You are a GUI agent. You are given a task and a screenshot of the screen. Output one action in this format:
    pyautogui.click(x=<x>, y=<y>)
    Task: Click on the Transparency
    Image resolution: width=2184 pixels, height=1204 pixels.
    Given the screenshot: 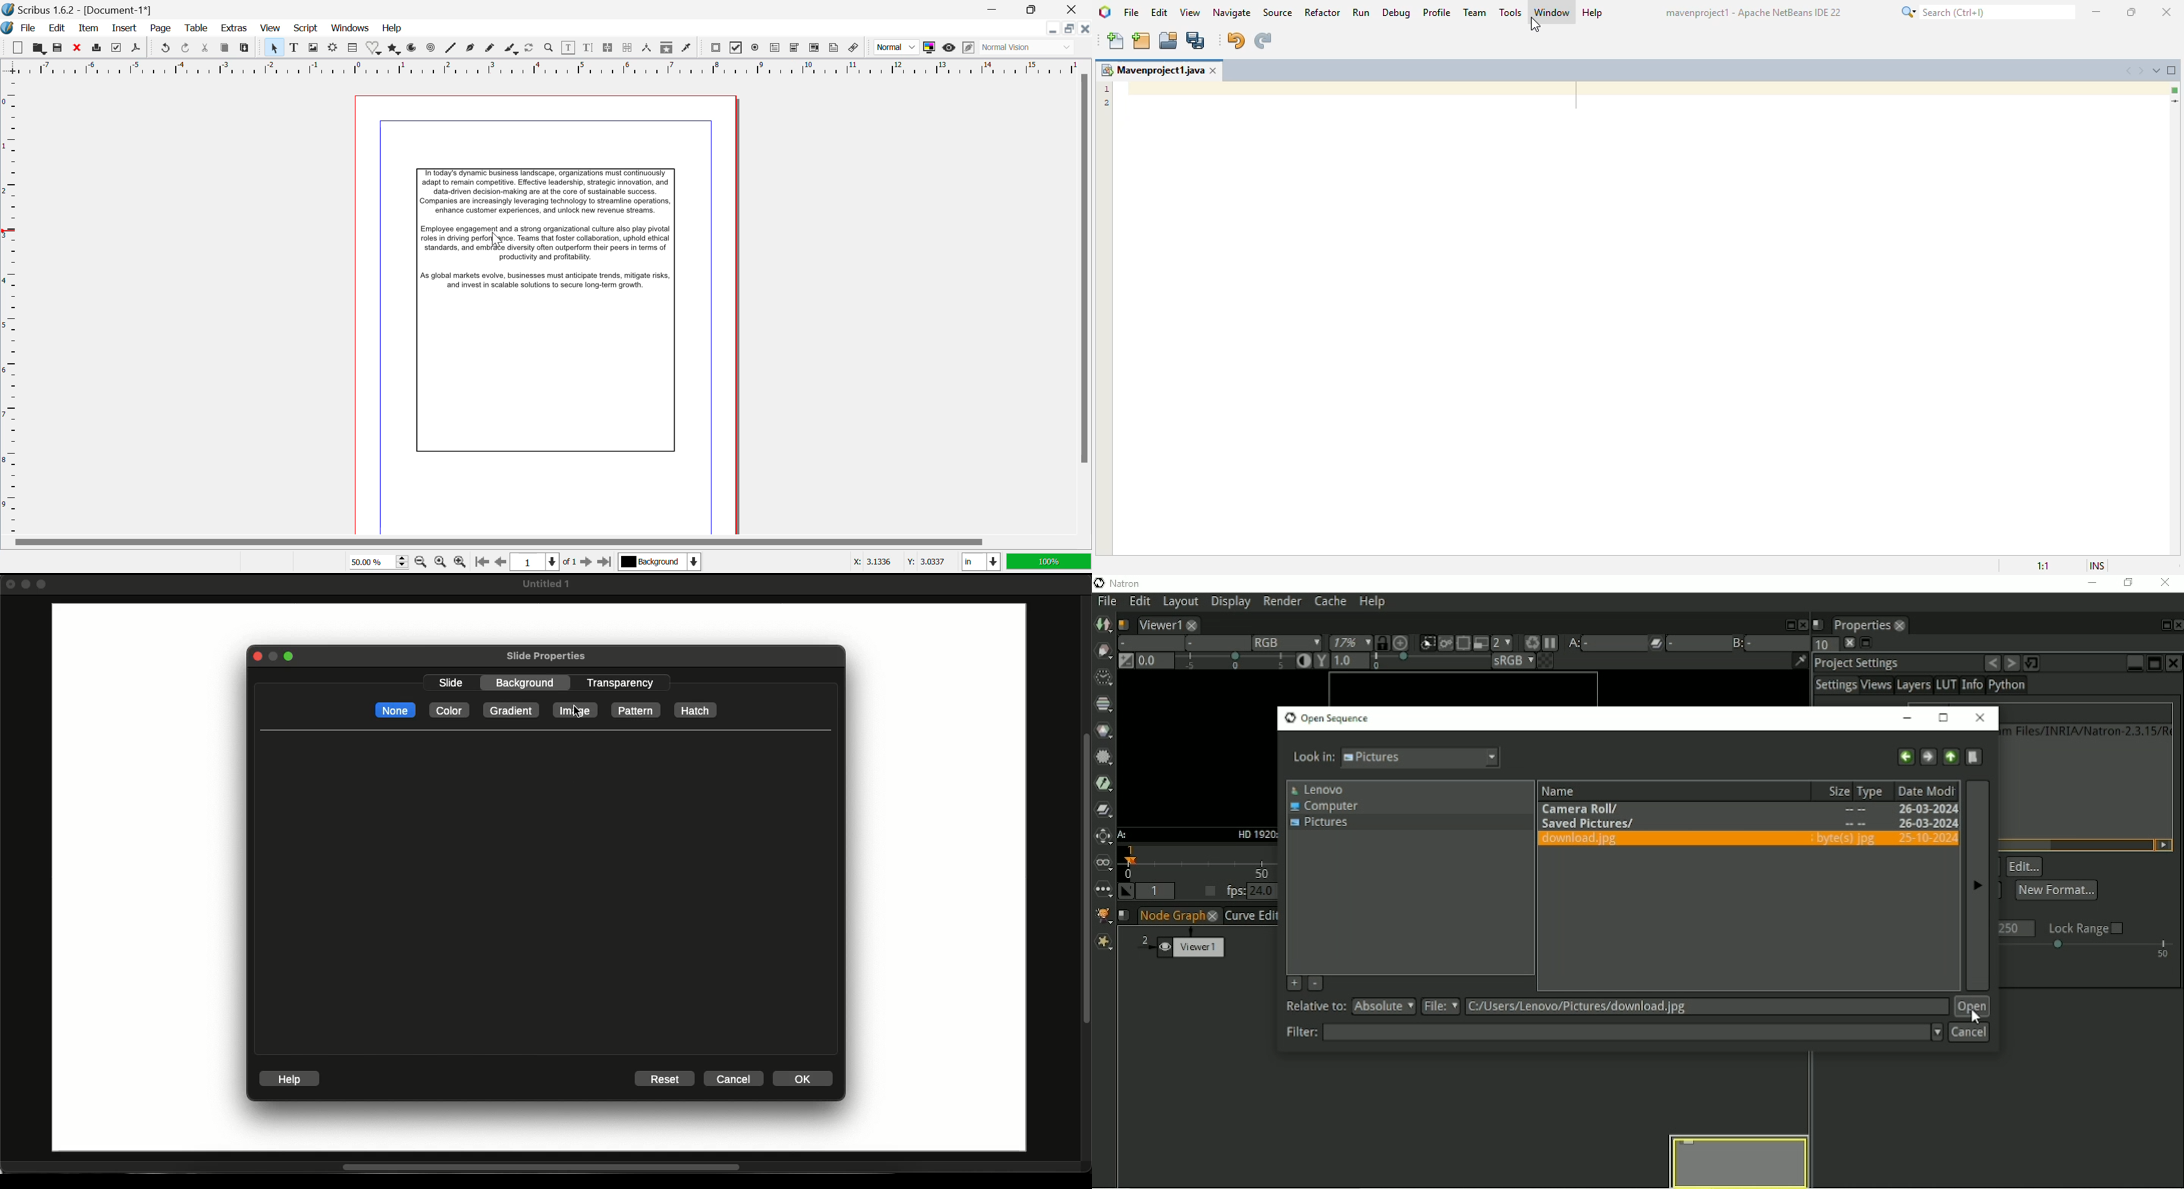 What is the action you would take?
    pyautogui.click(x=620, y=682)
    